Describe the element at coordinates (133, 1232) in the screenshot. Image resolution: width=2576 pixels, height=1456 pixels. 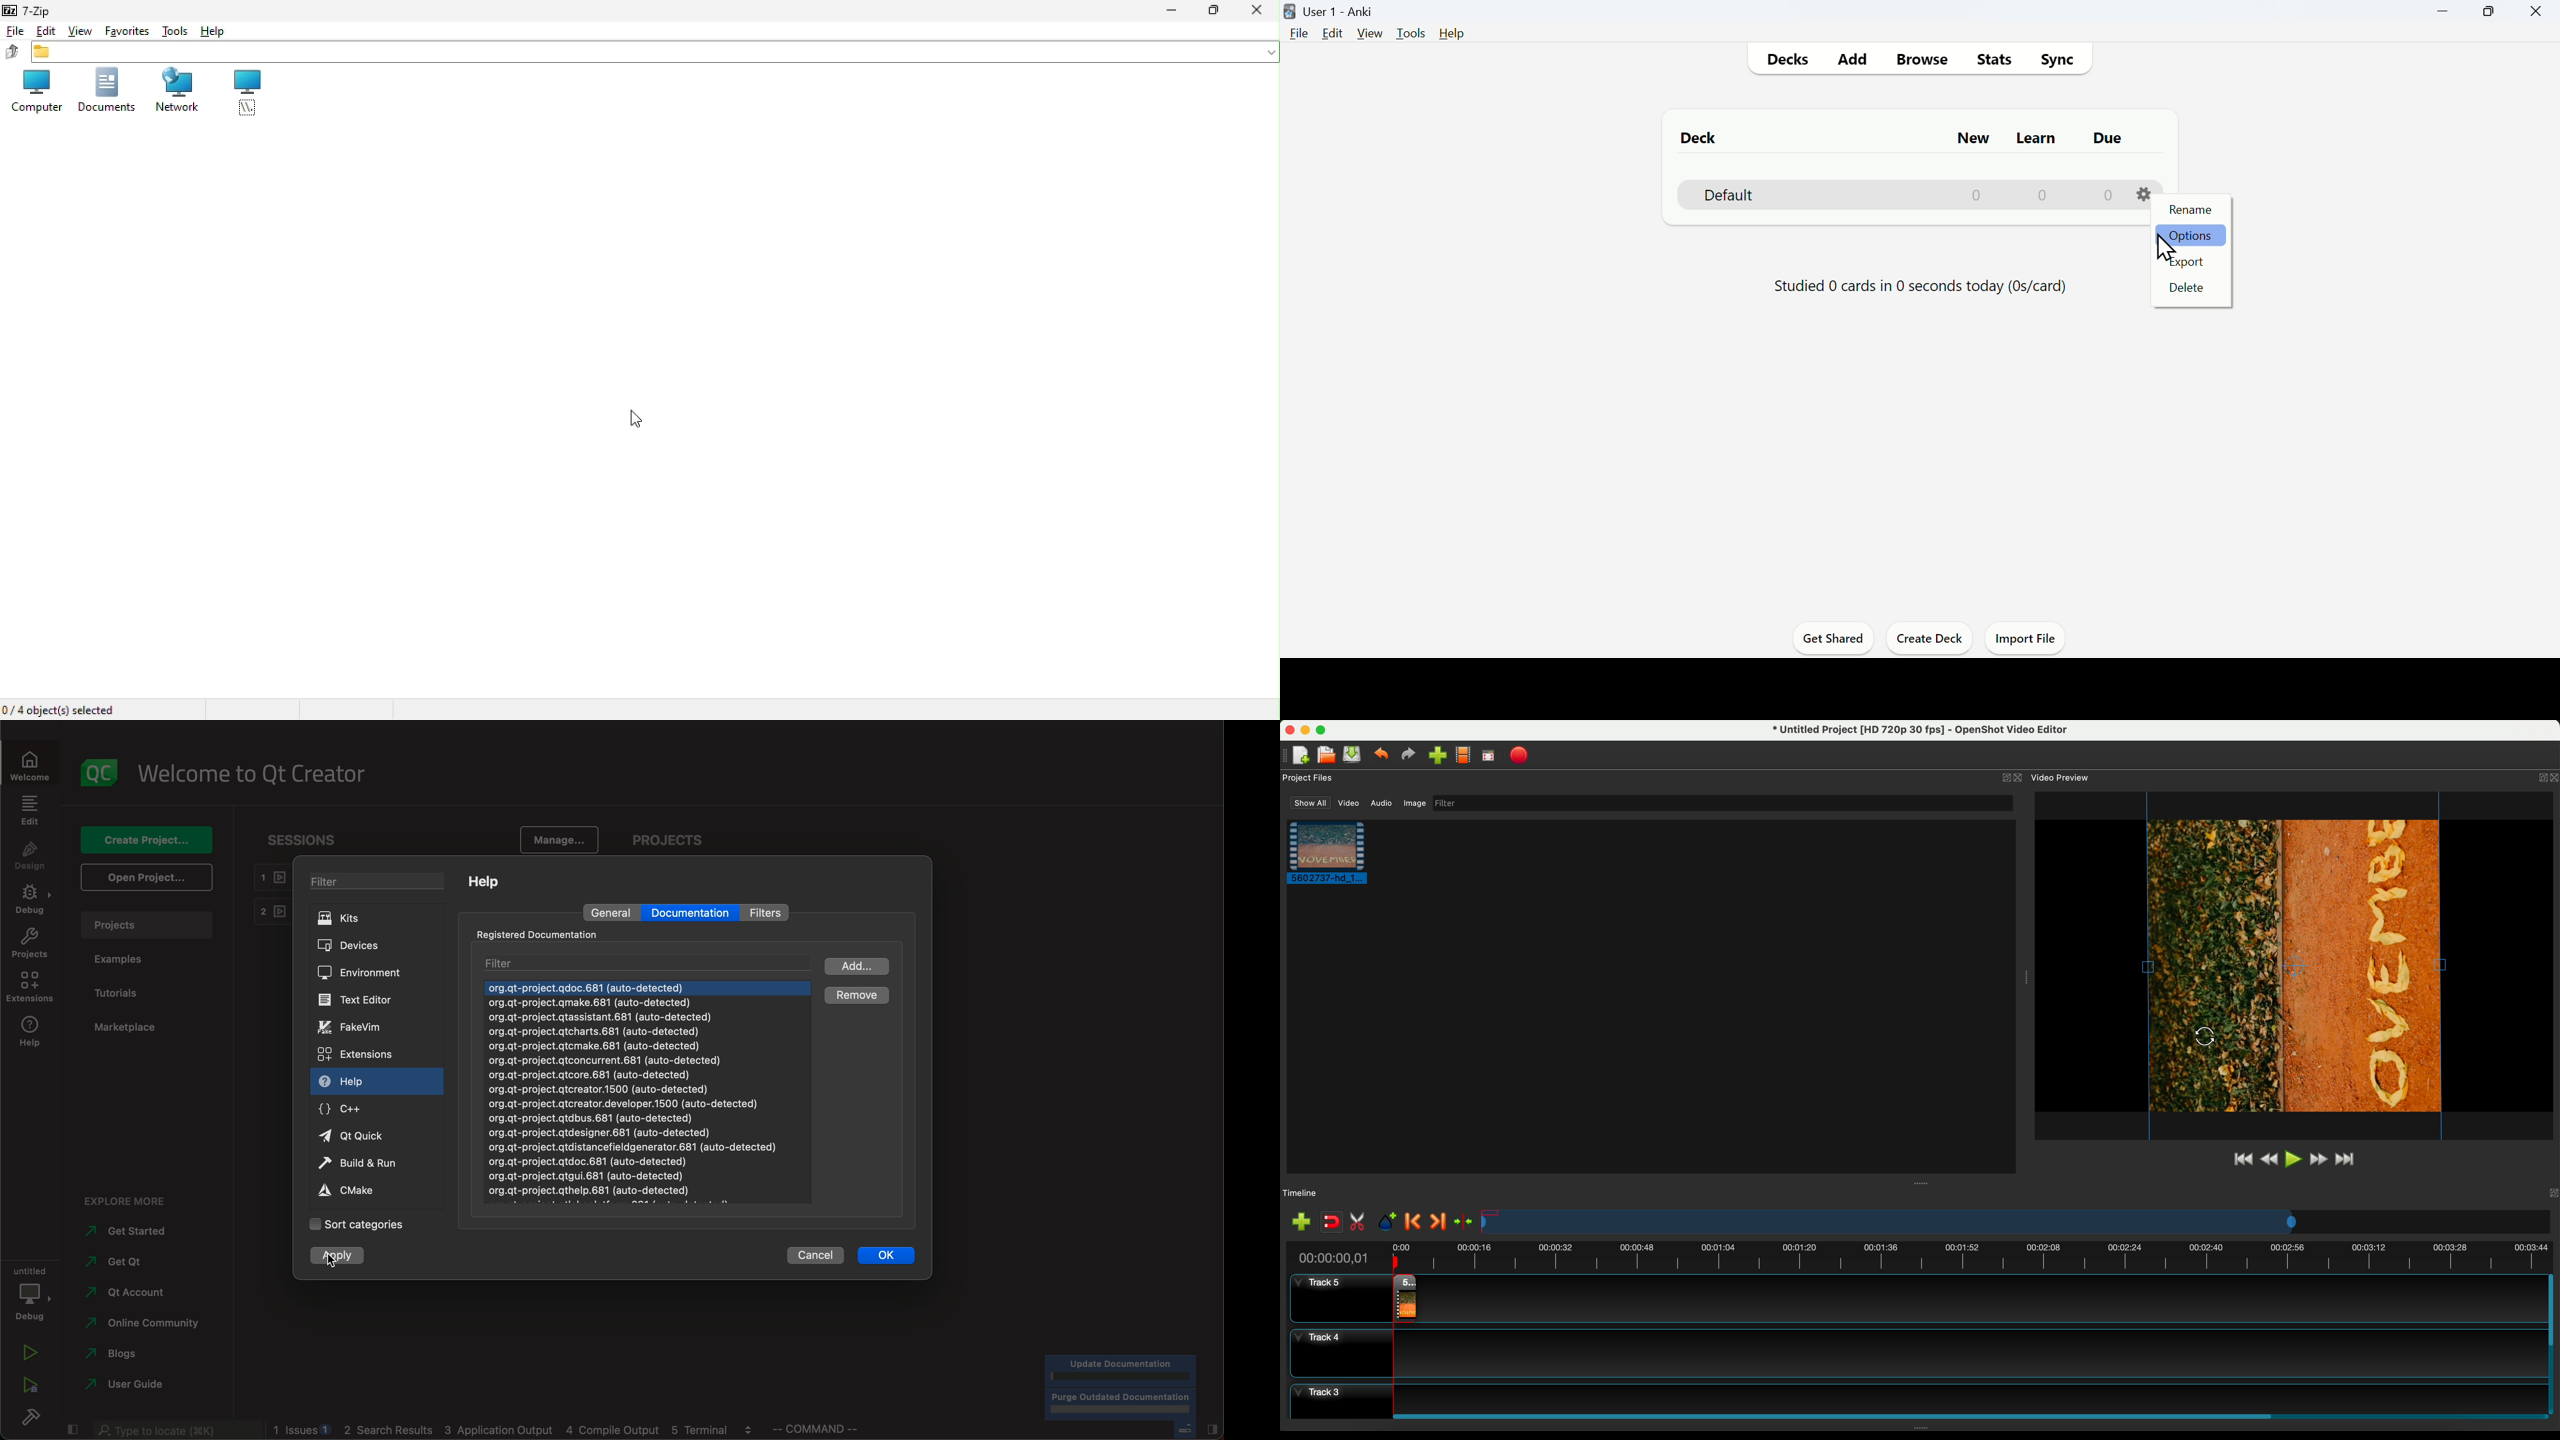
I see `started` at that location.